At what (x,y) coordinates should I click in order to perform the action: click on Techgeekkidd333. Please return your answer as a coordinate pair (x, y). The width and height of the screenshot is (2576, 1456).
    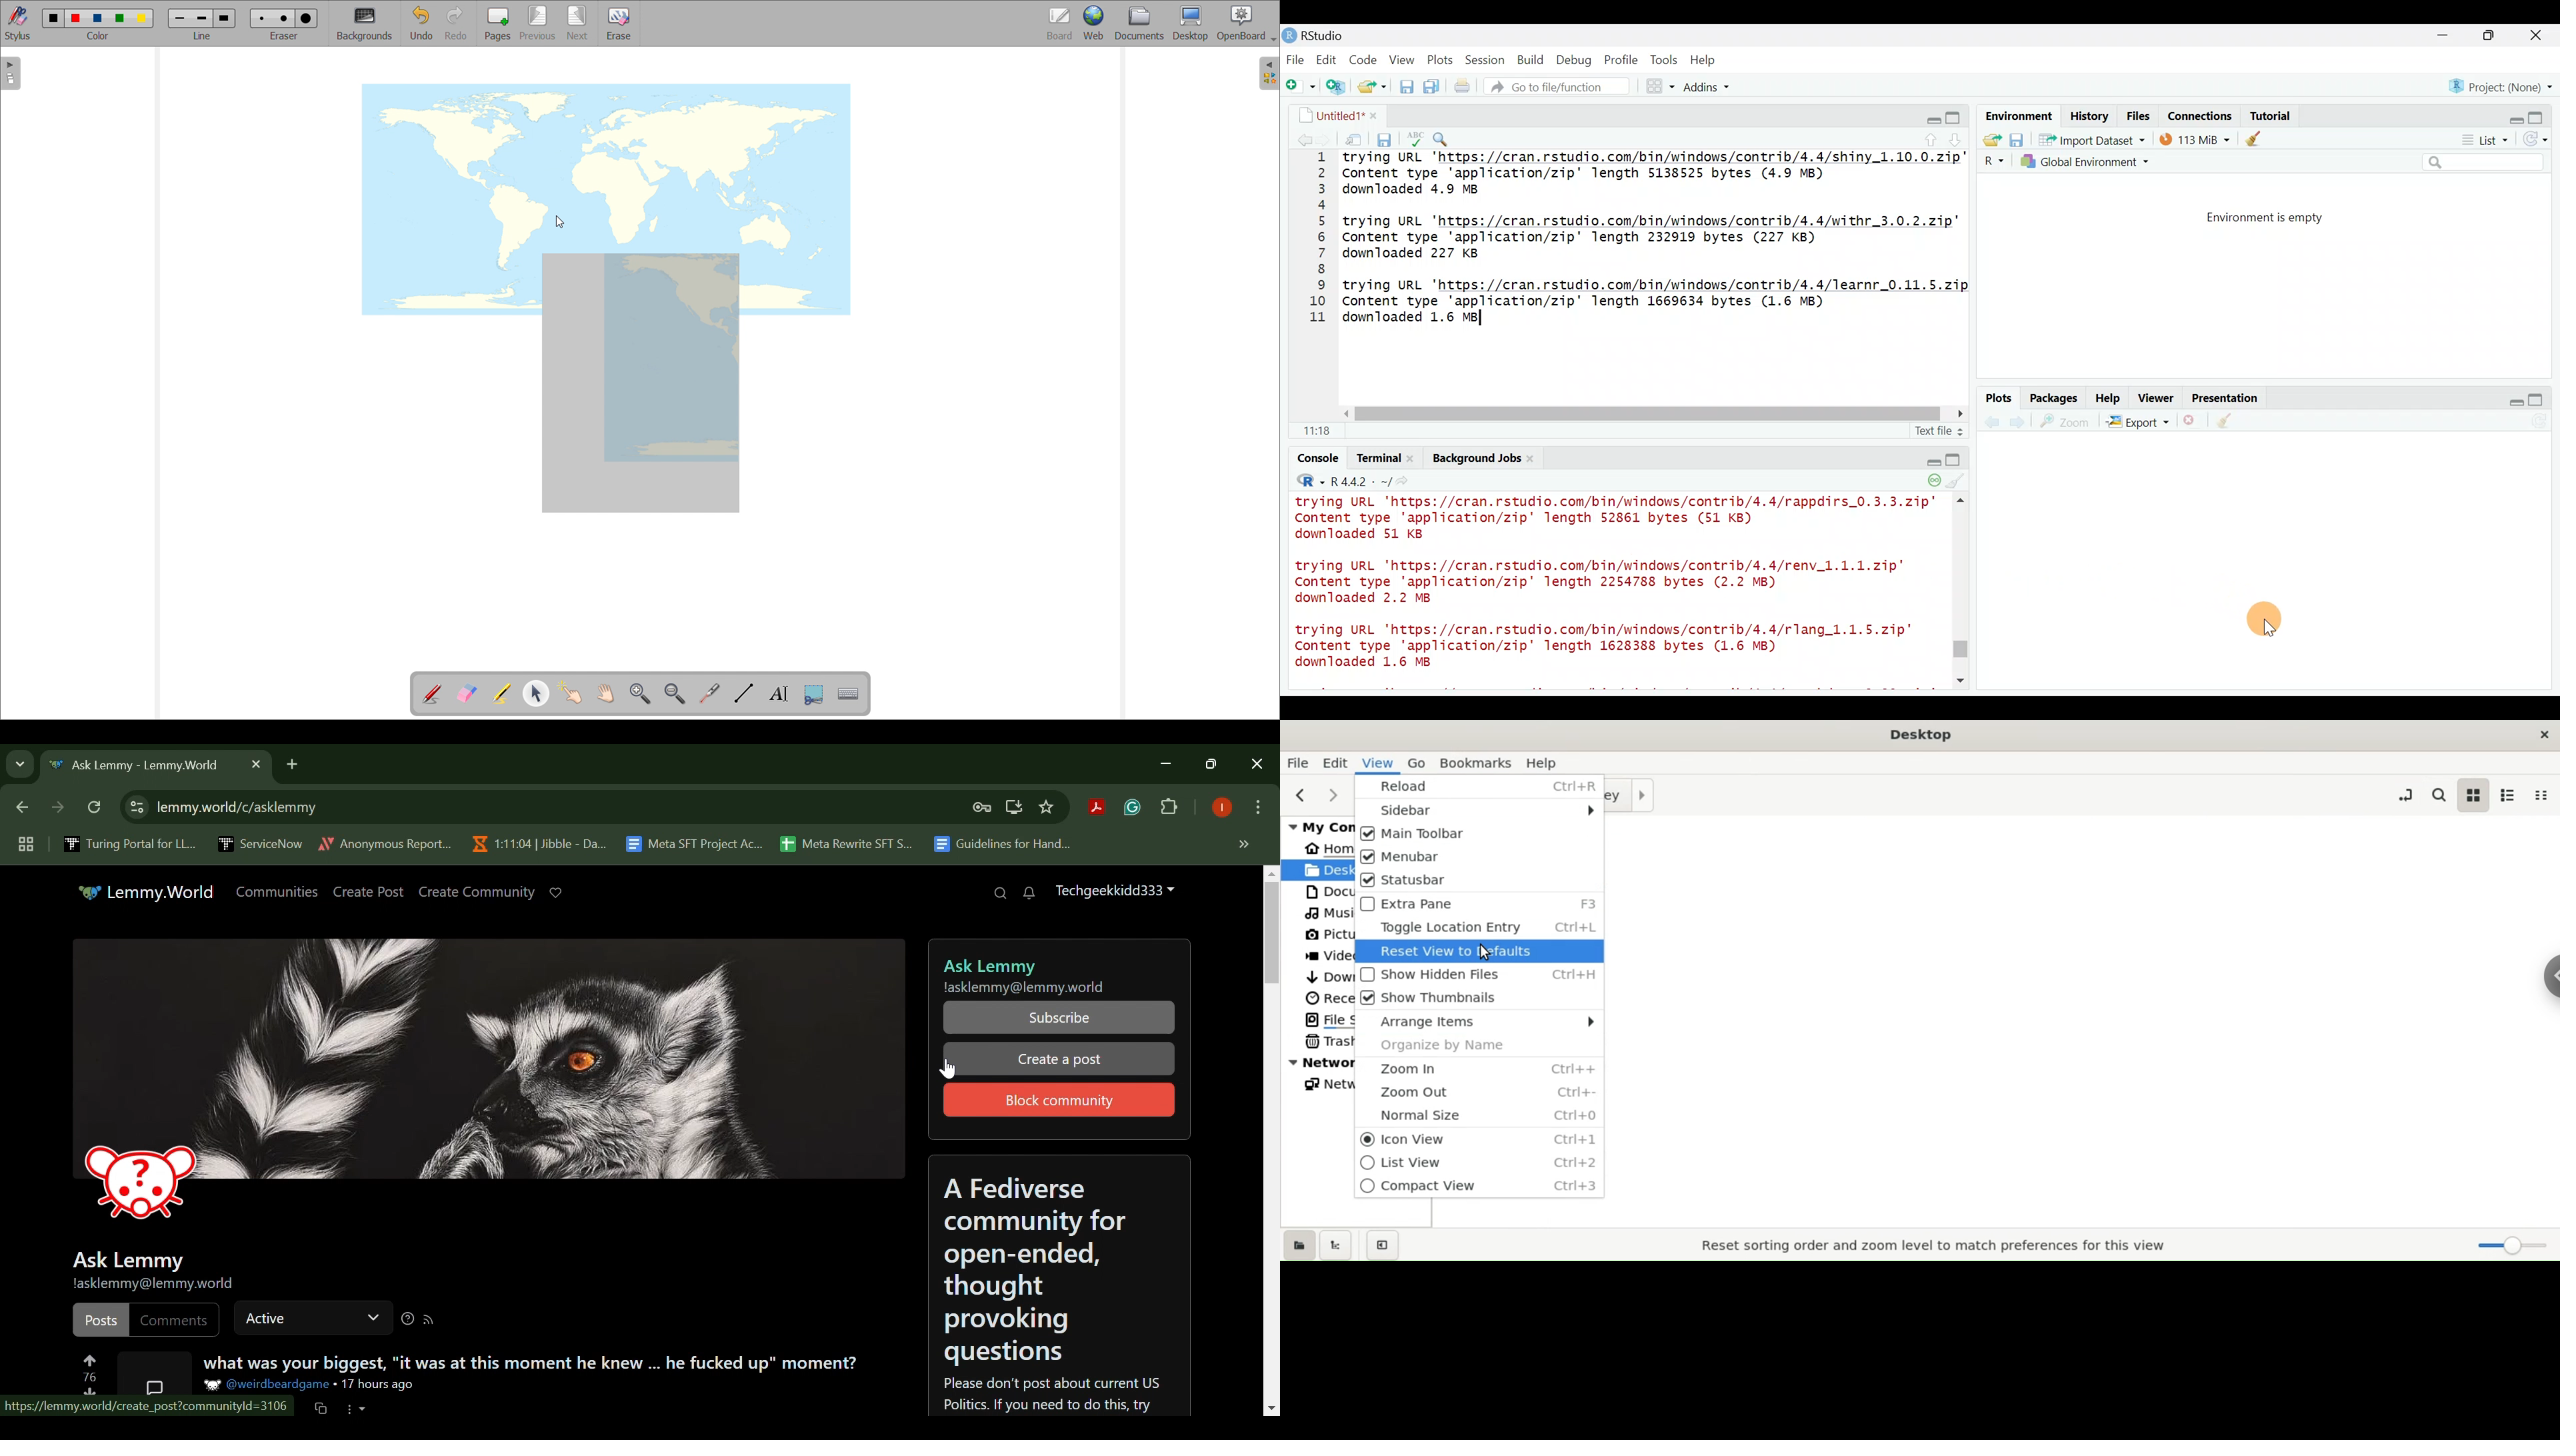
    Looking at the image, I should click on (1114, 893).